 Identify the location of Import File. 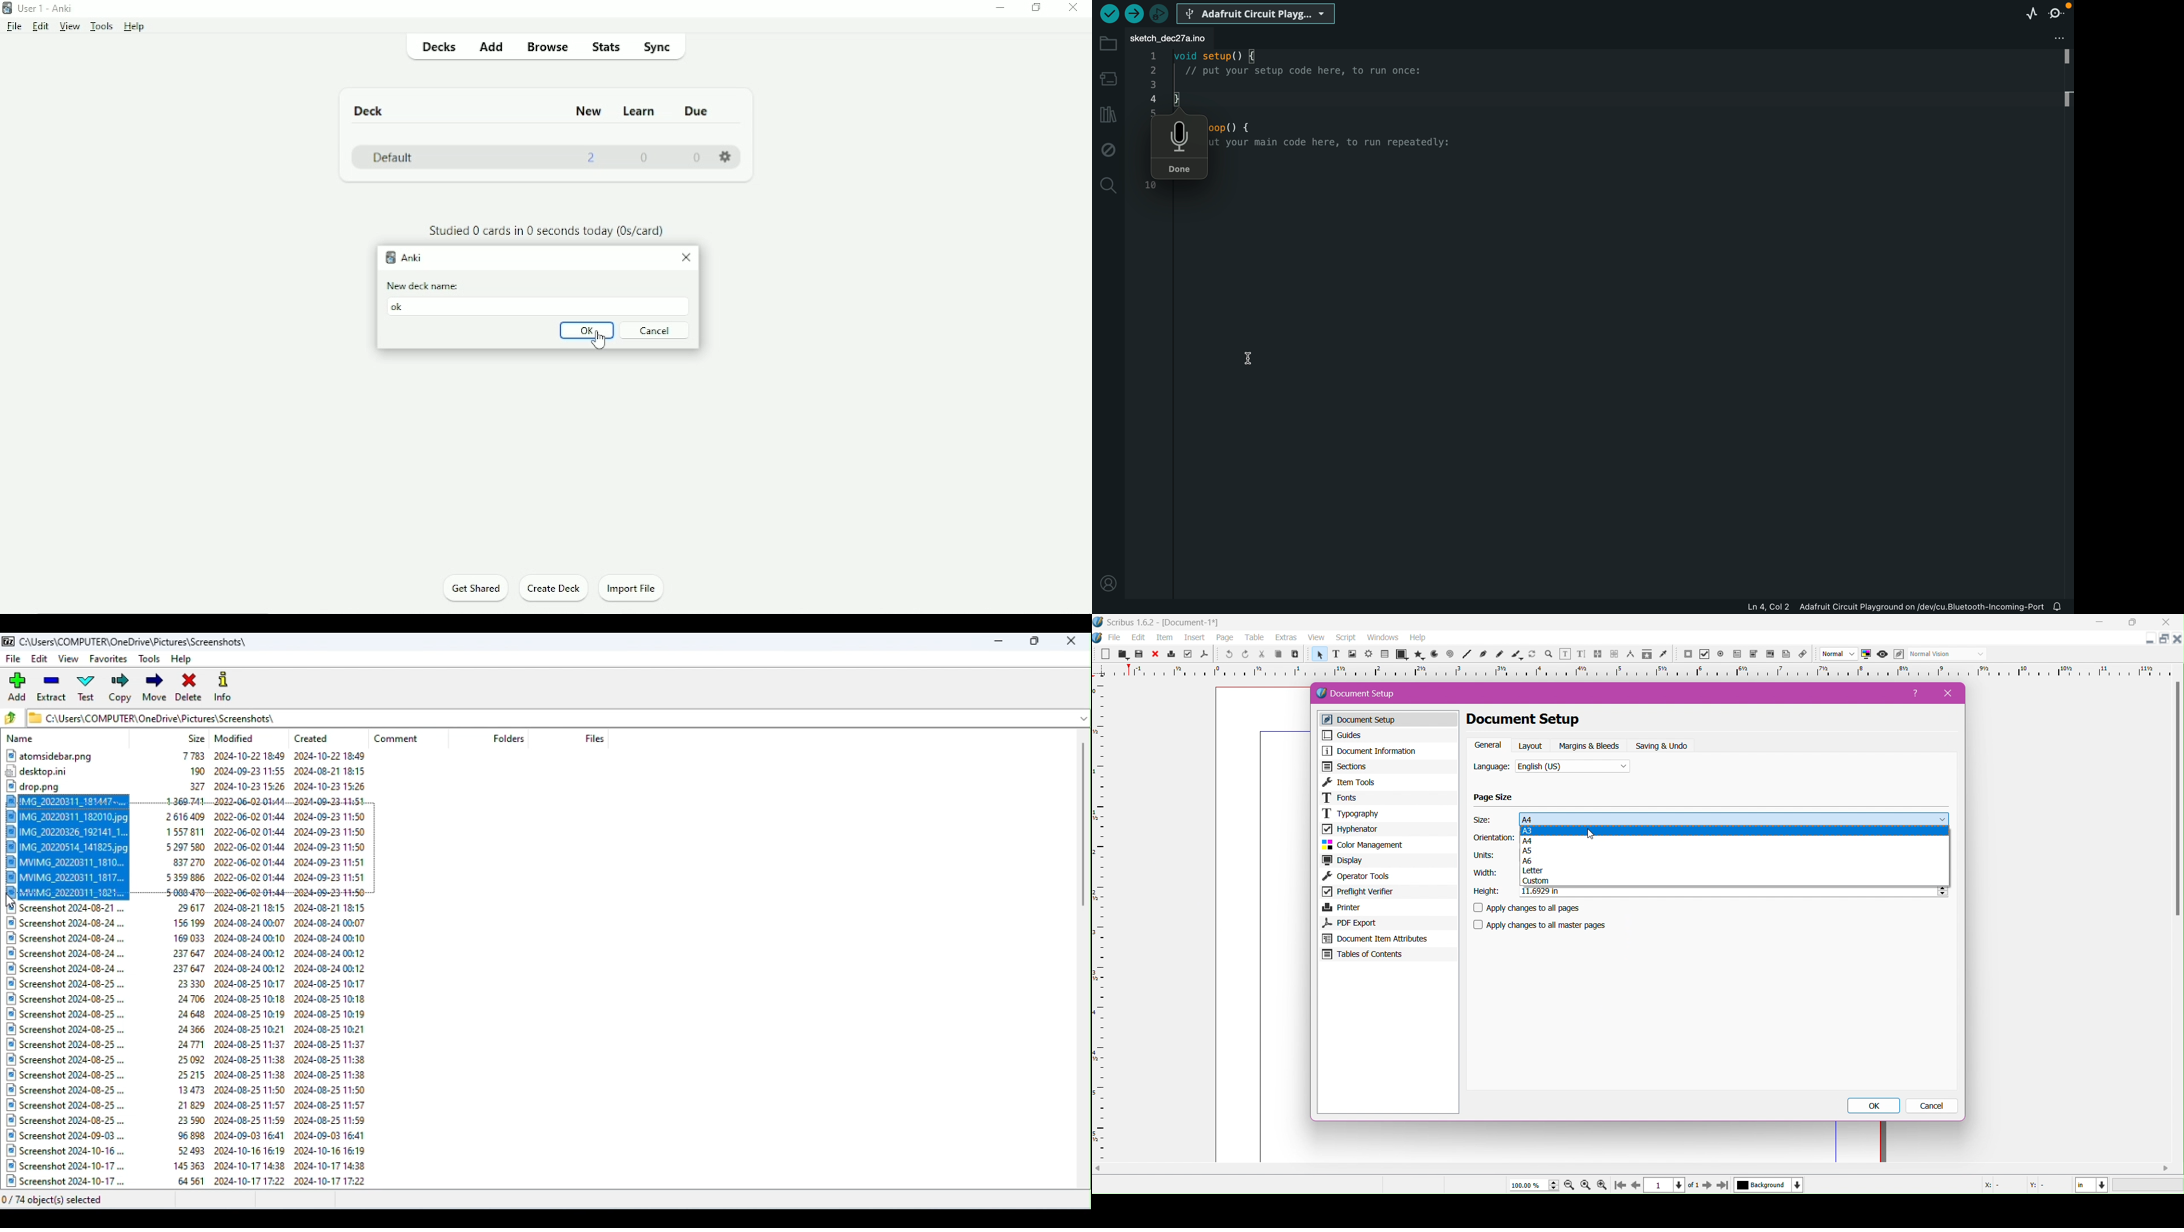
(639, 588).